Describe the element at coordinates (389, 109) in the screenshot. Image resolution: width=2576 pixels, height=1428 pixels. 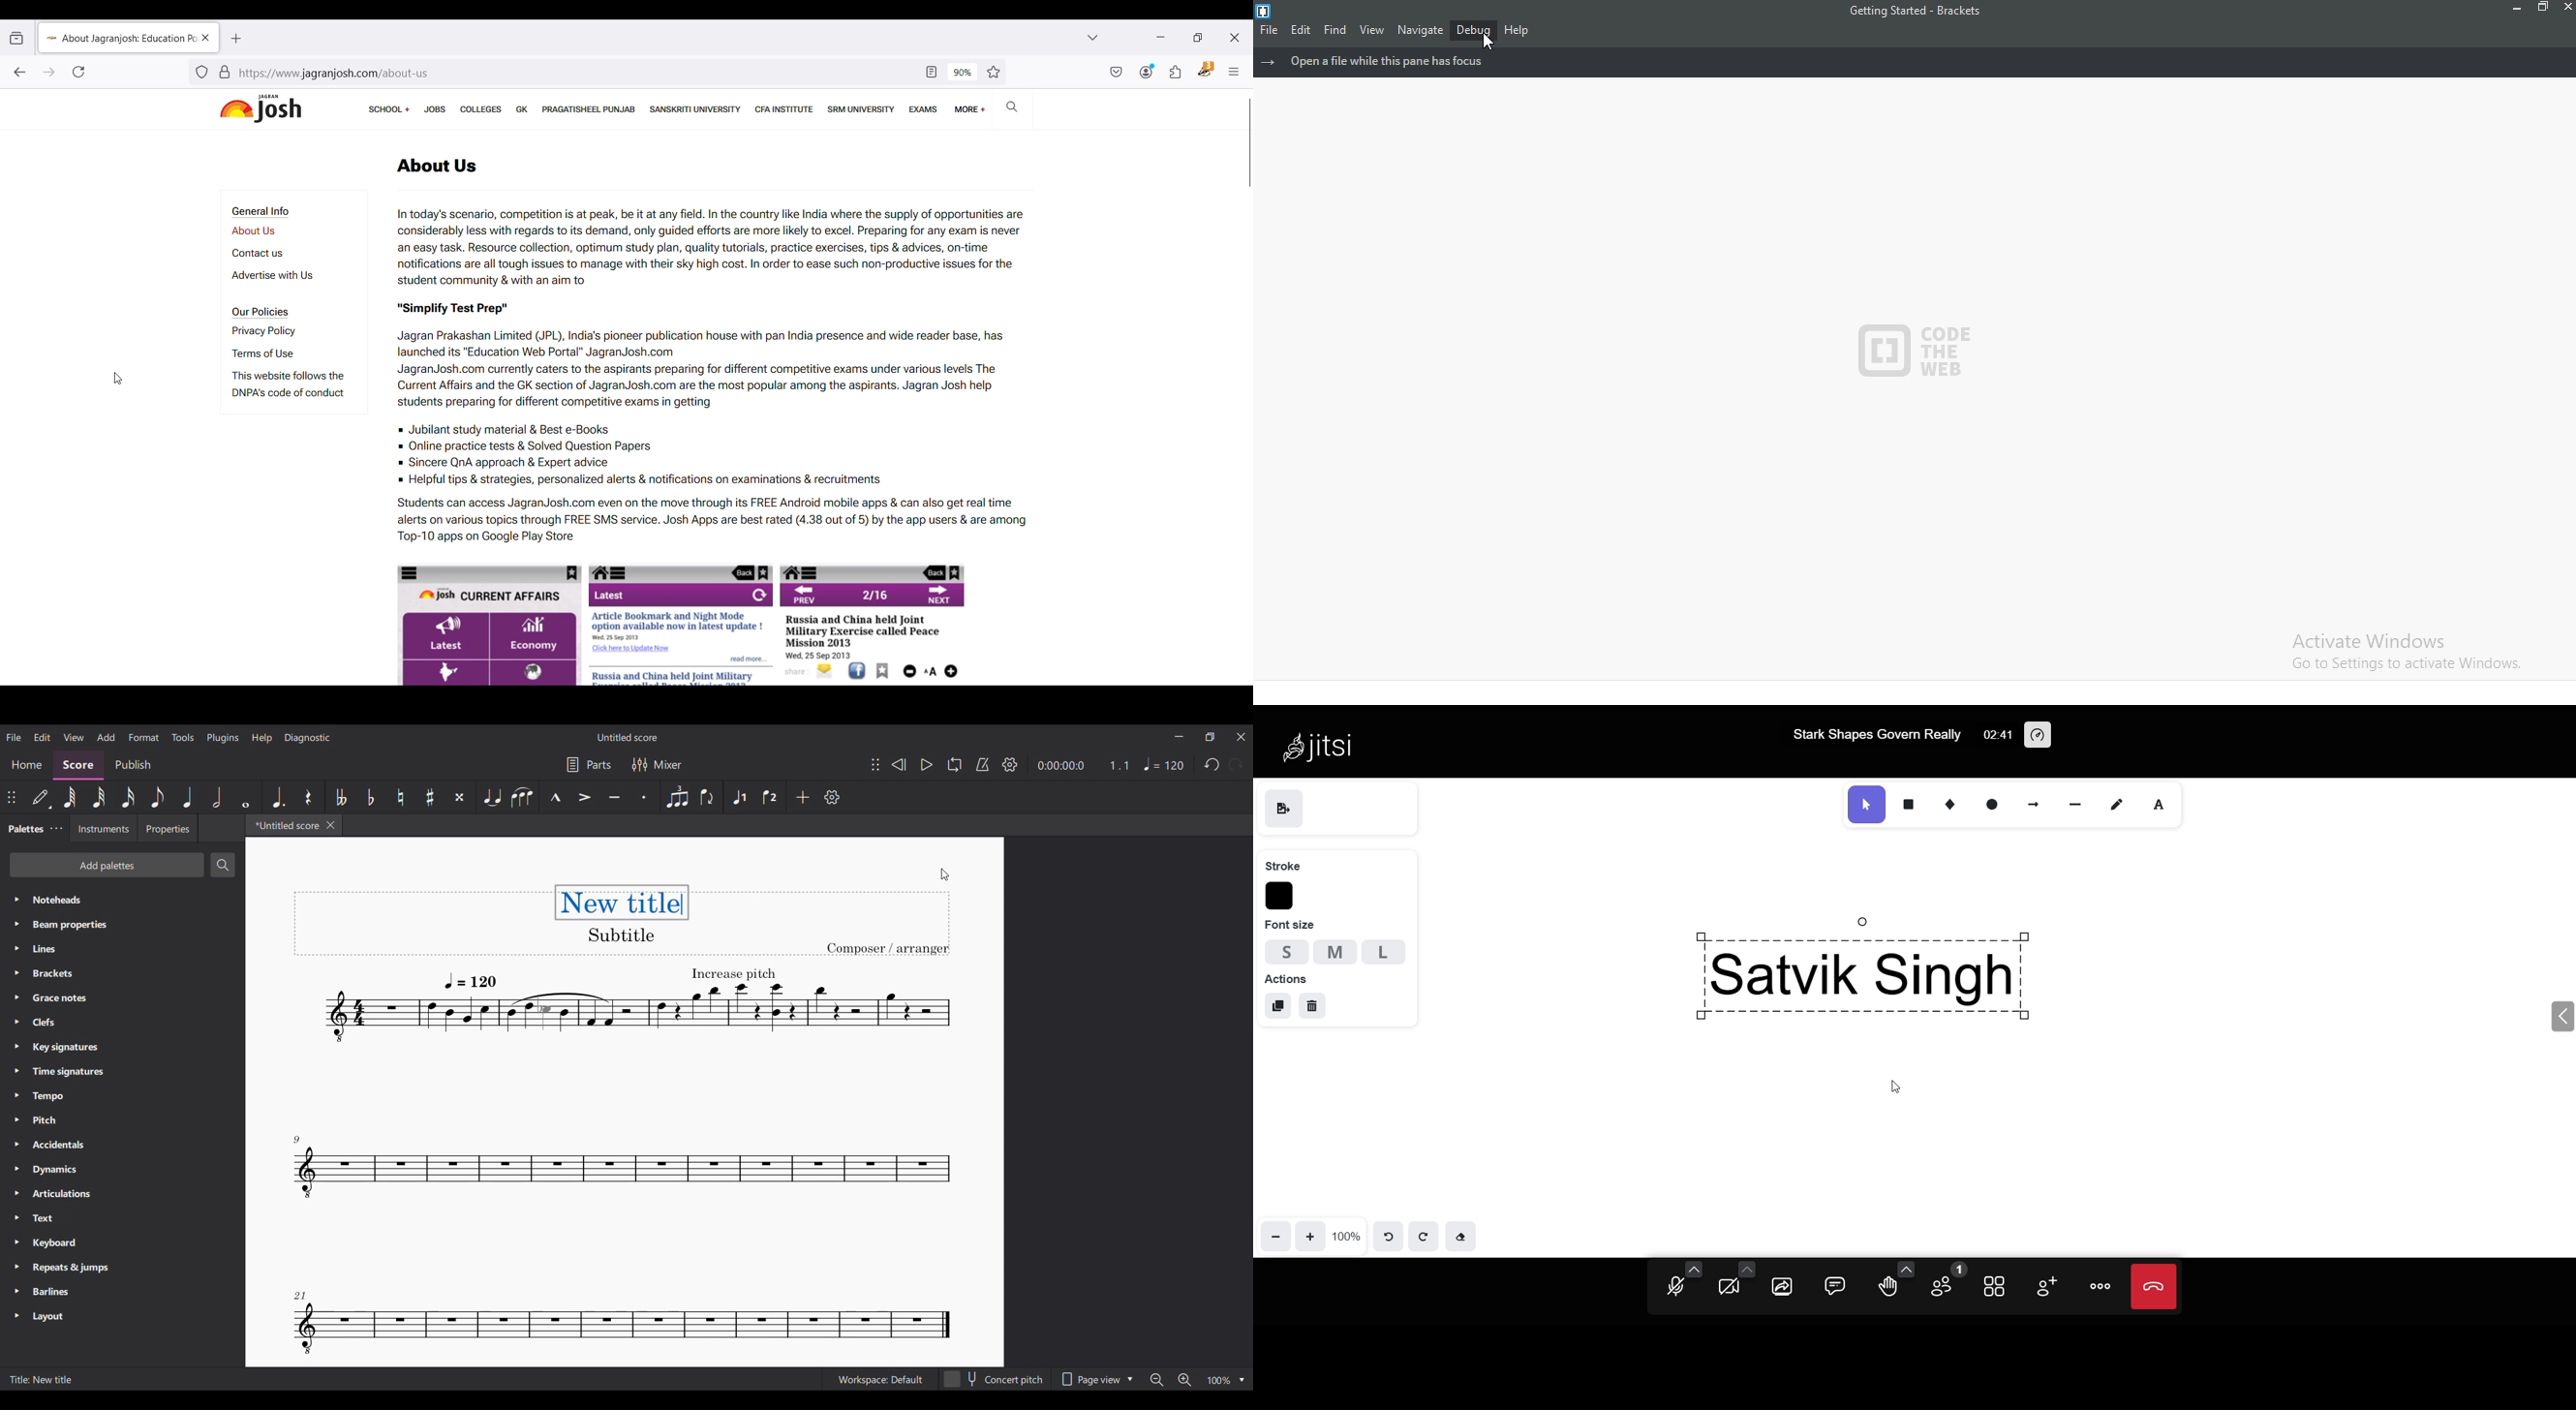
I see `Links to school boards` at that location.